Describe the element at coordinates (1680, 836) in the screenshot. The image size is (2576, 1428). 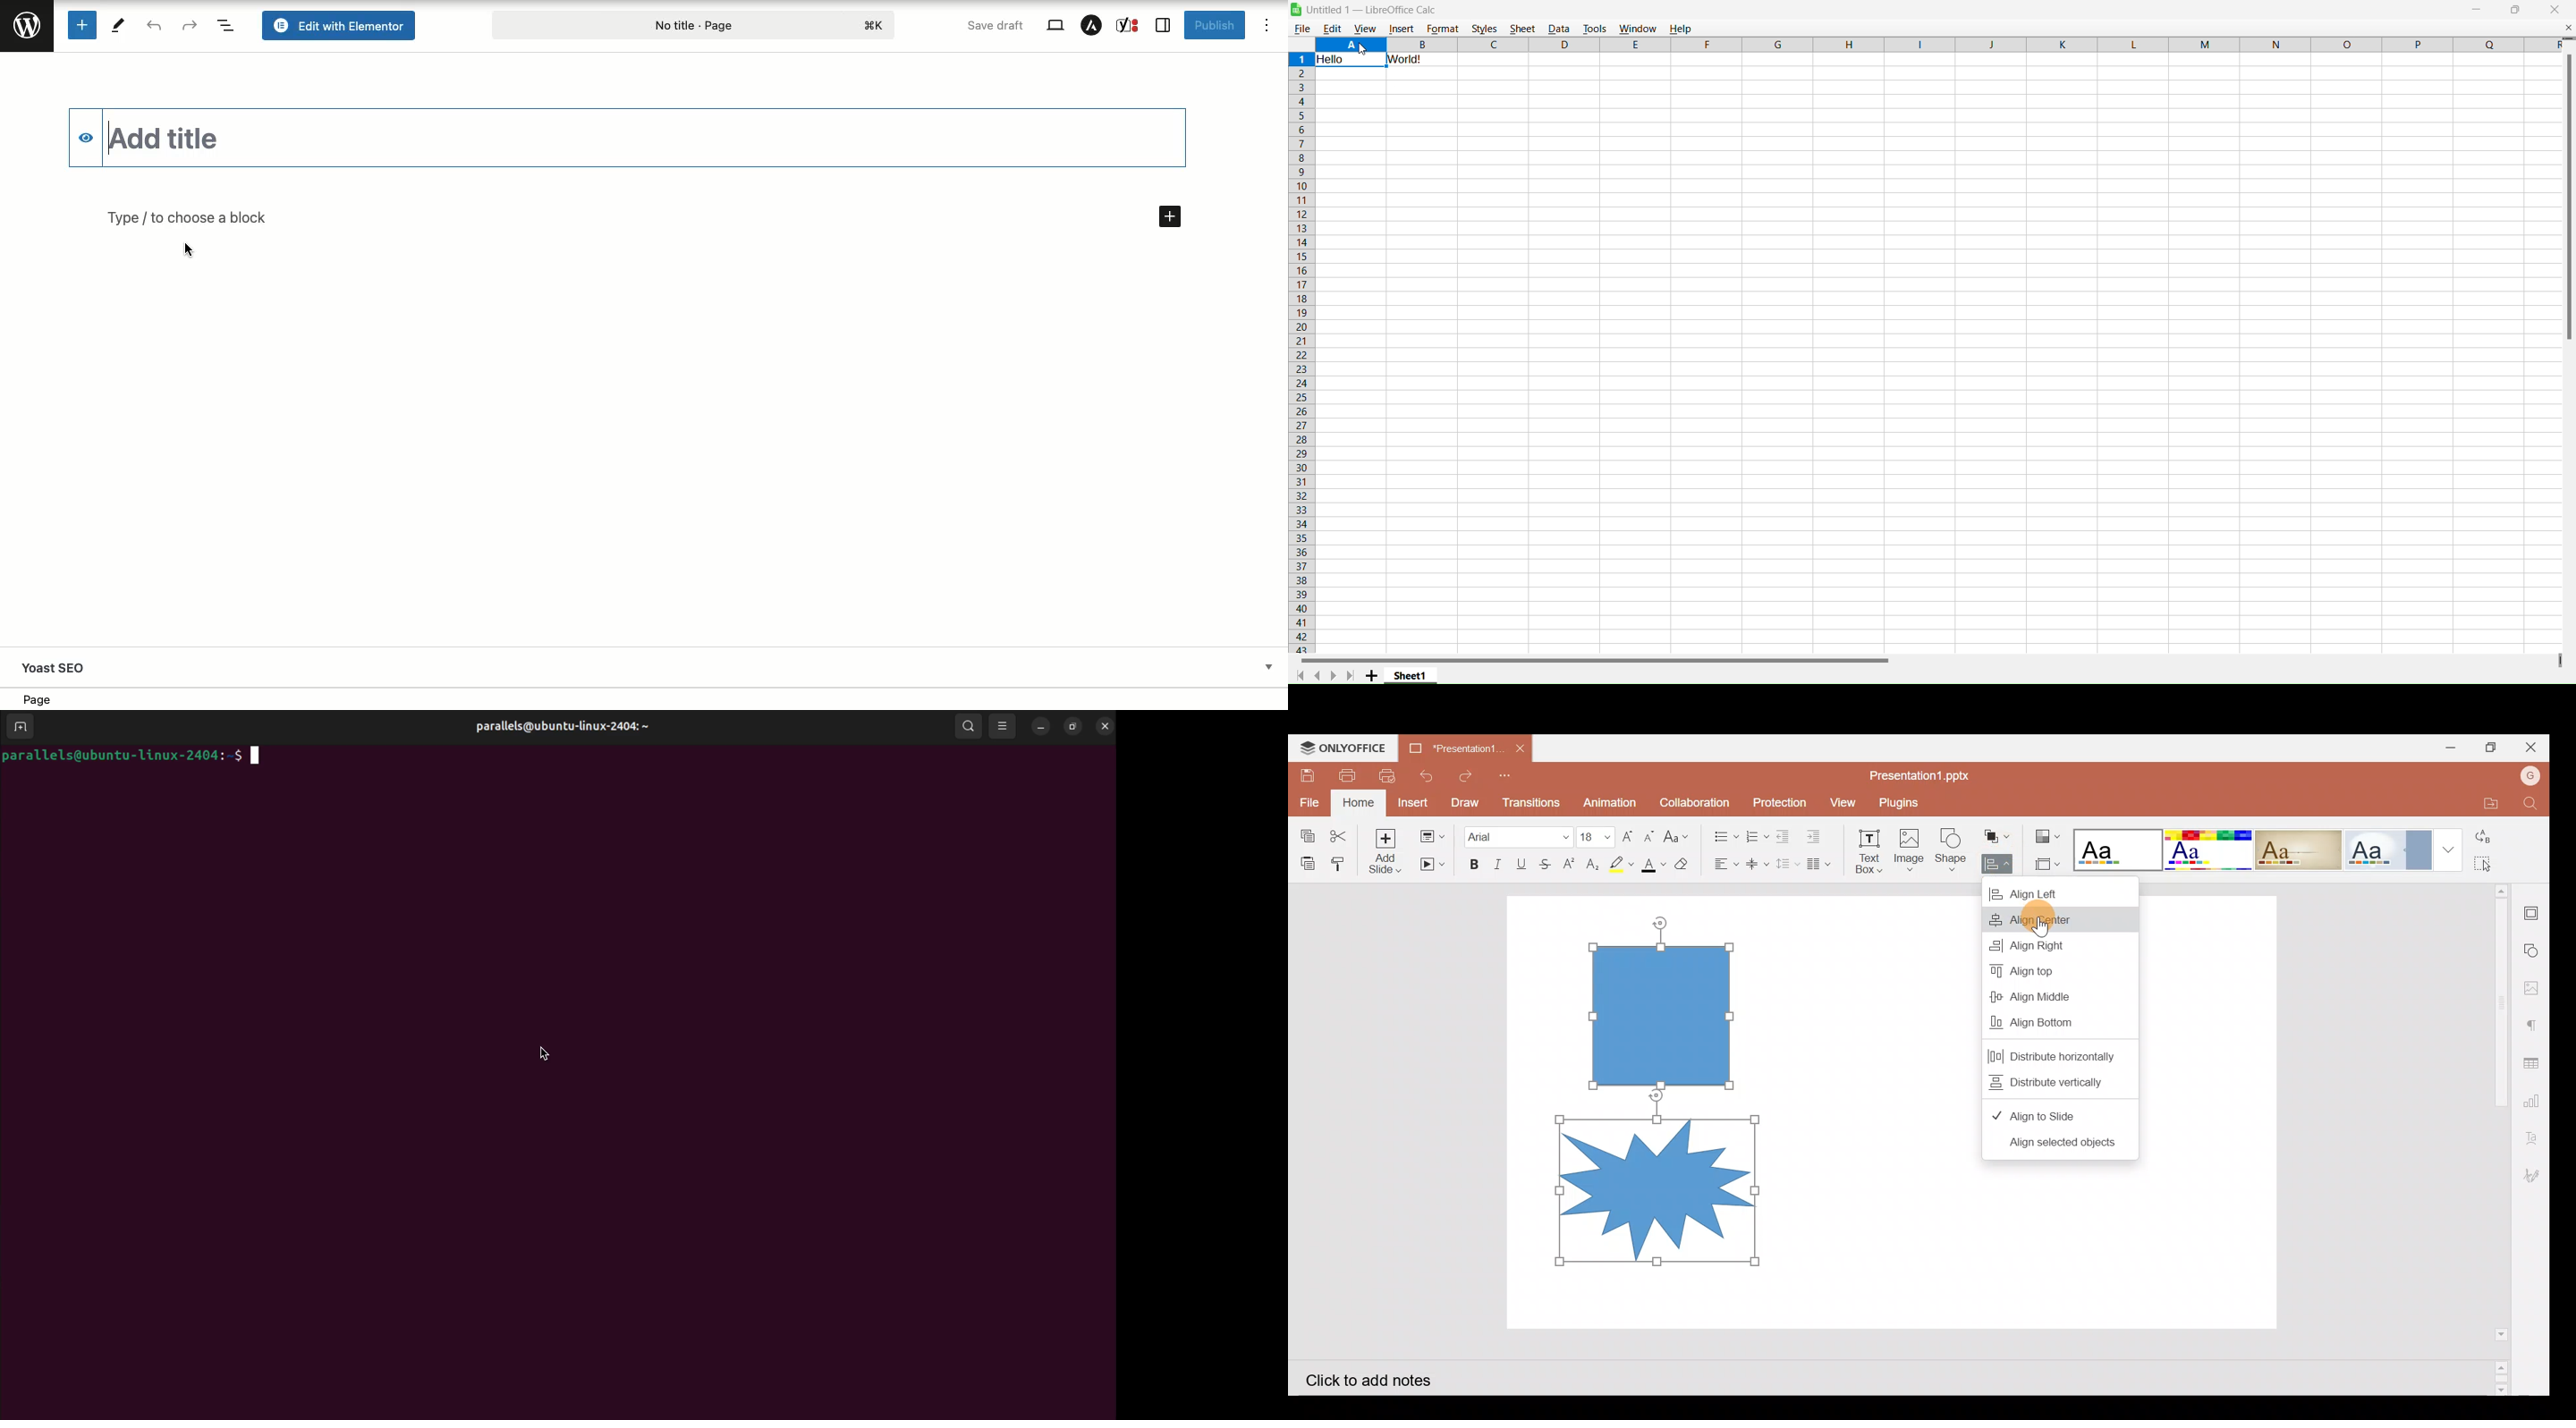
I see `Change case` at that location.